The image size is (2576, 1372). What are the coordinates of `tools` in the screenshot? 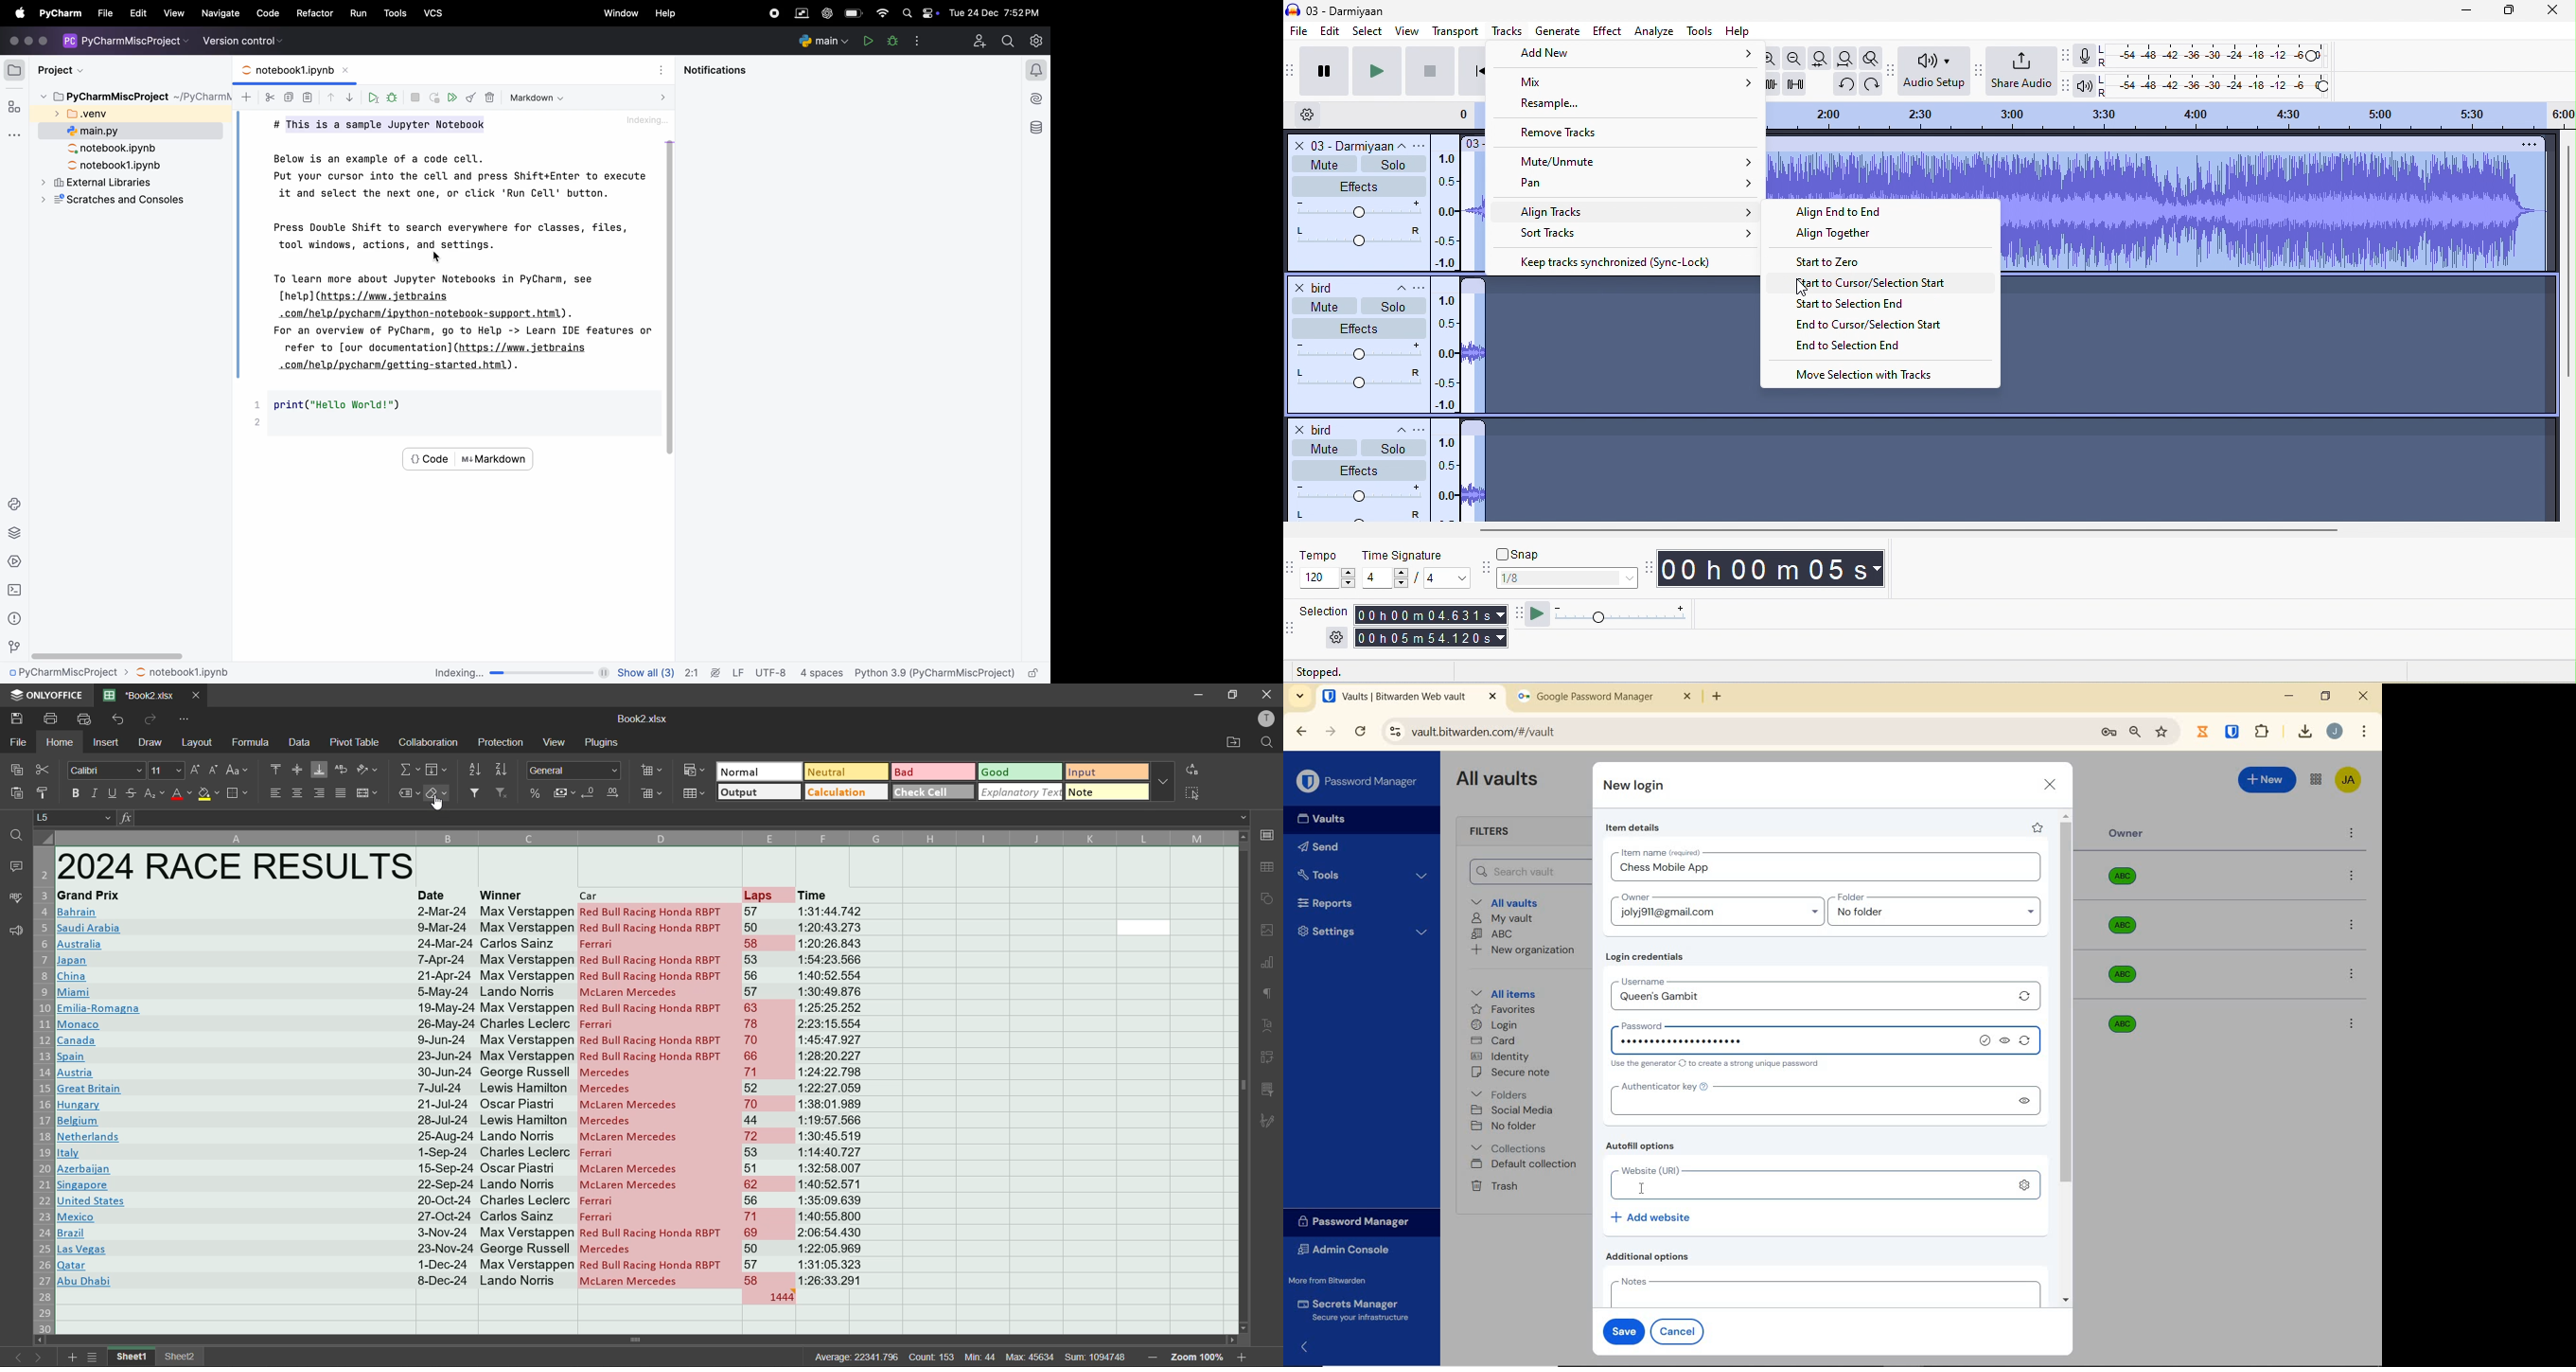 It's located at (1701, 30).